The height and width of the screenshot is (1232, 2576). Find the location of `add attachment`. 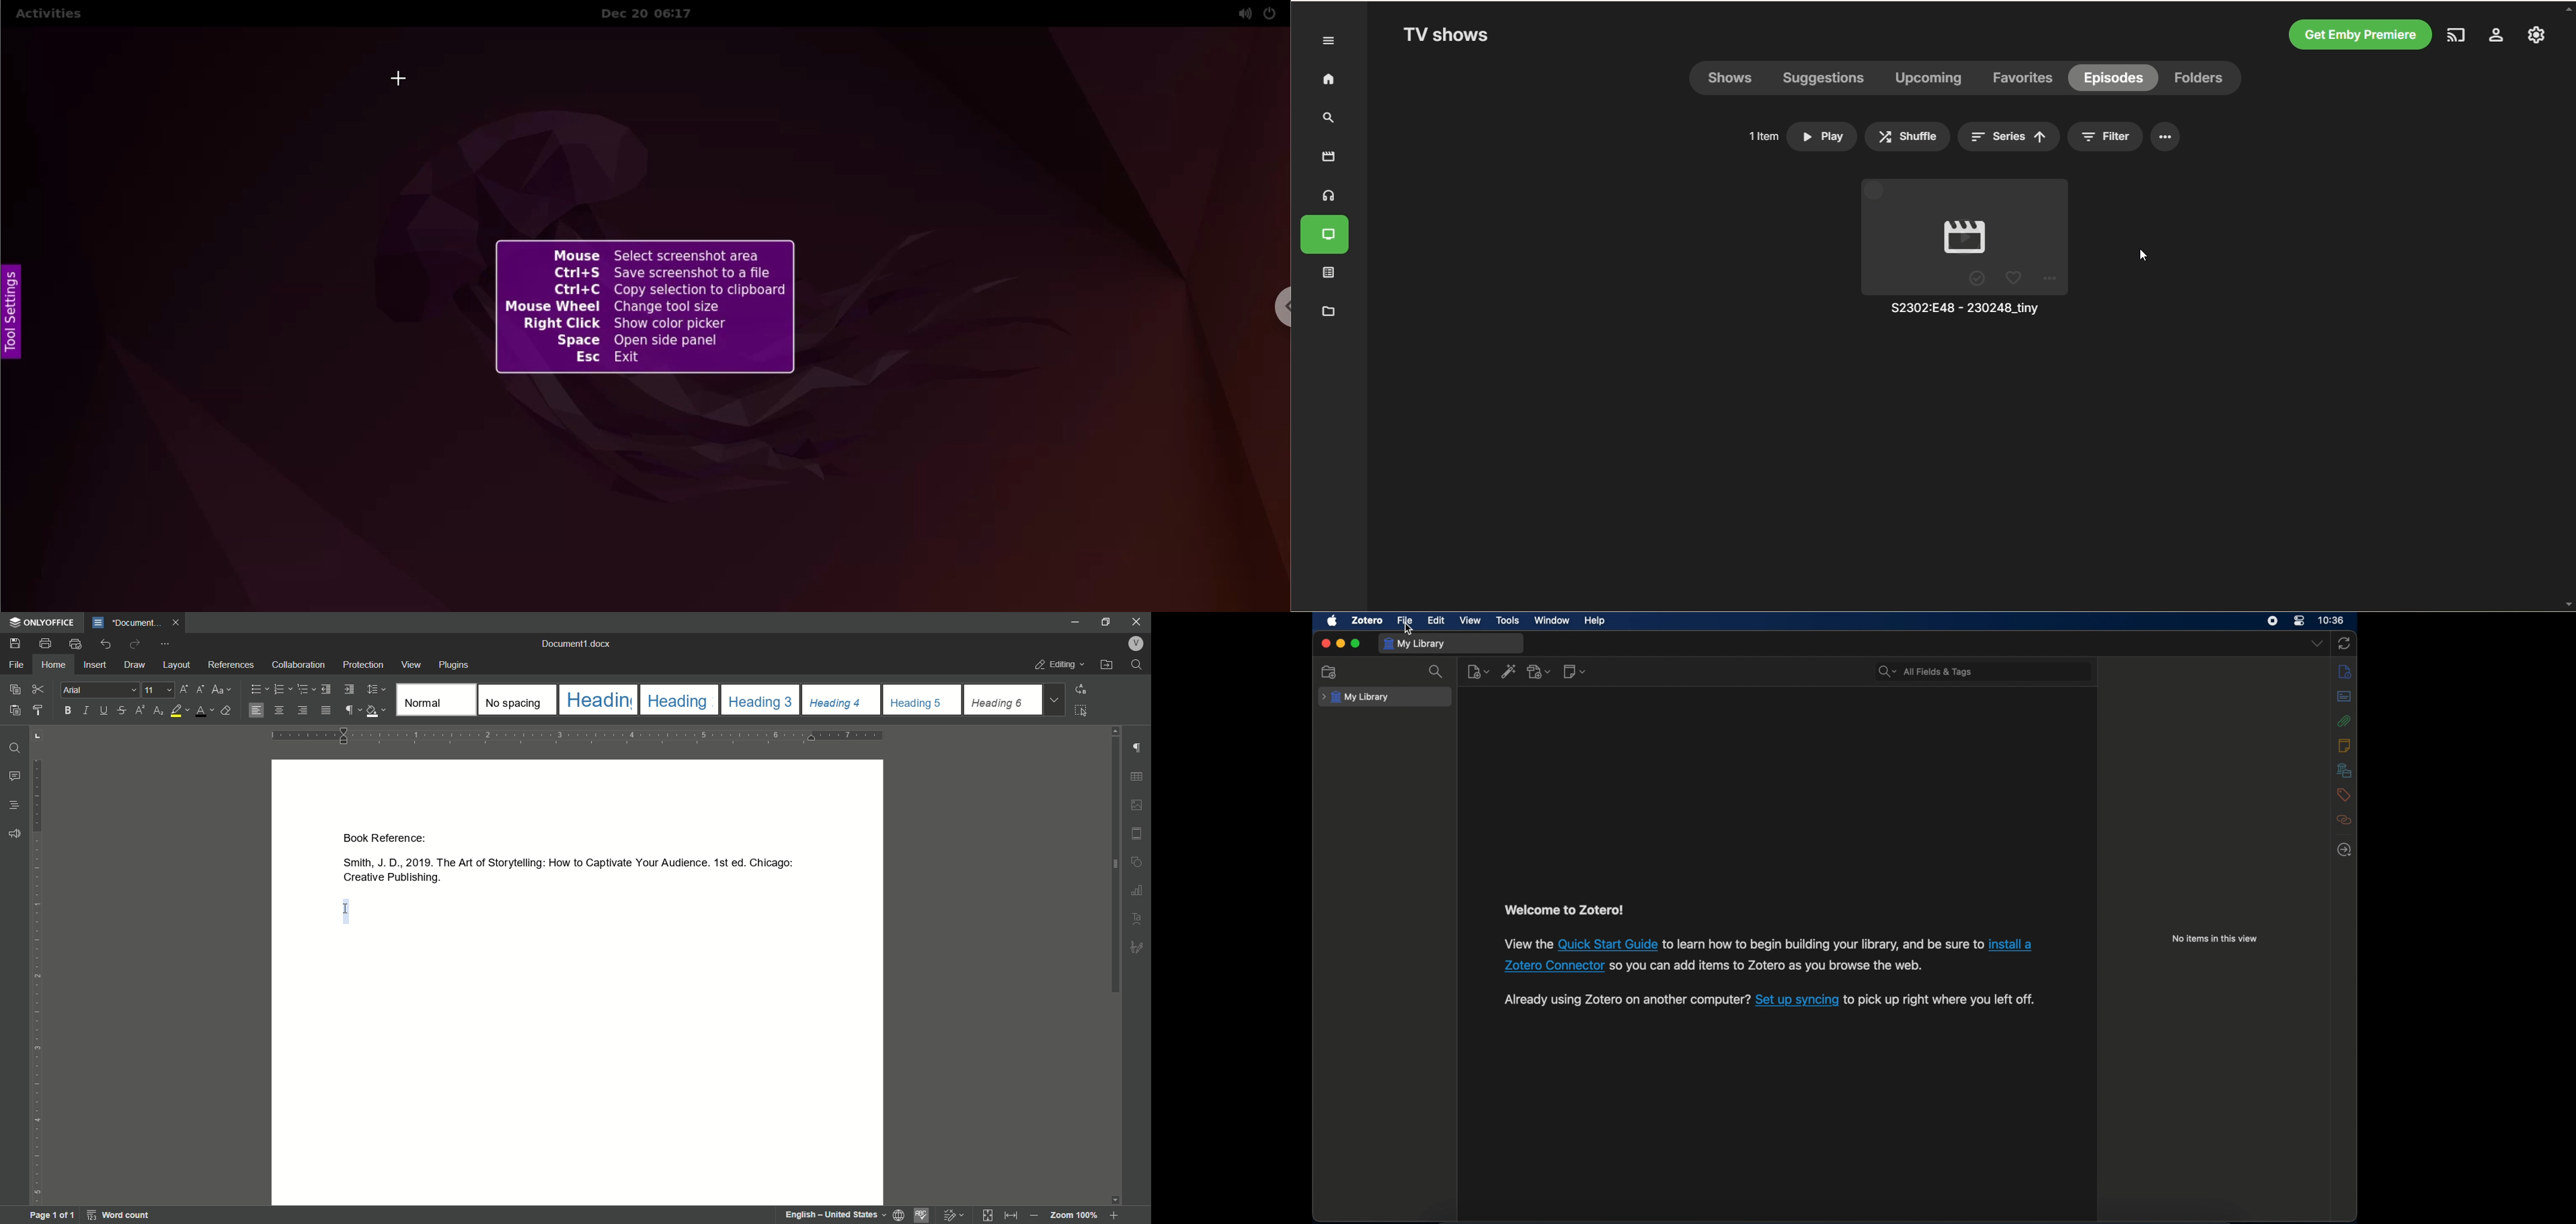

add attachment is located at coordinates (1540, 671).